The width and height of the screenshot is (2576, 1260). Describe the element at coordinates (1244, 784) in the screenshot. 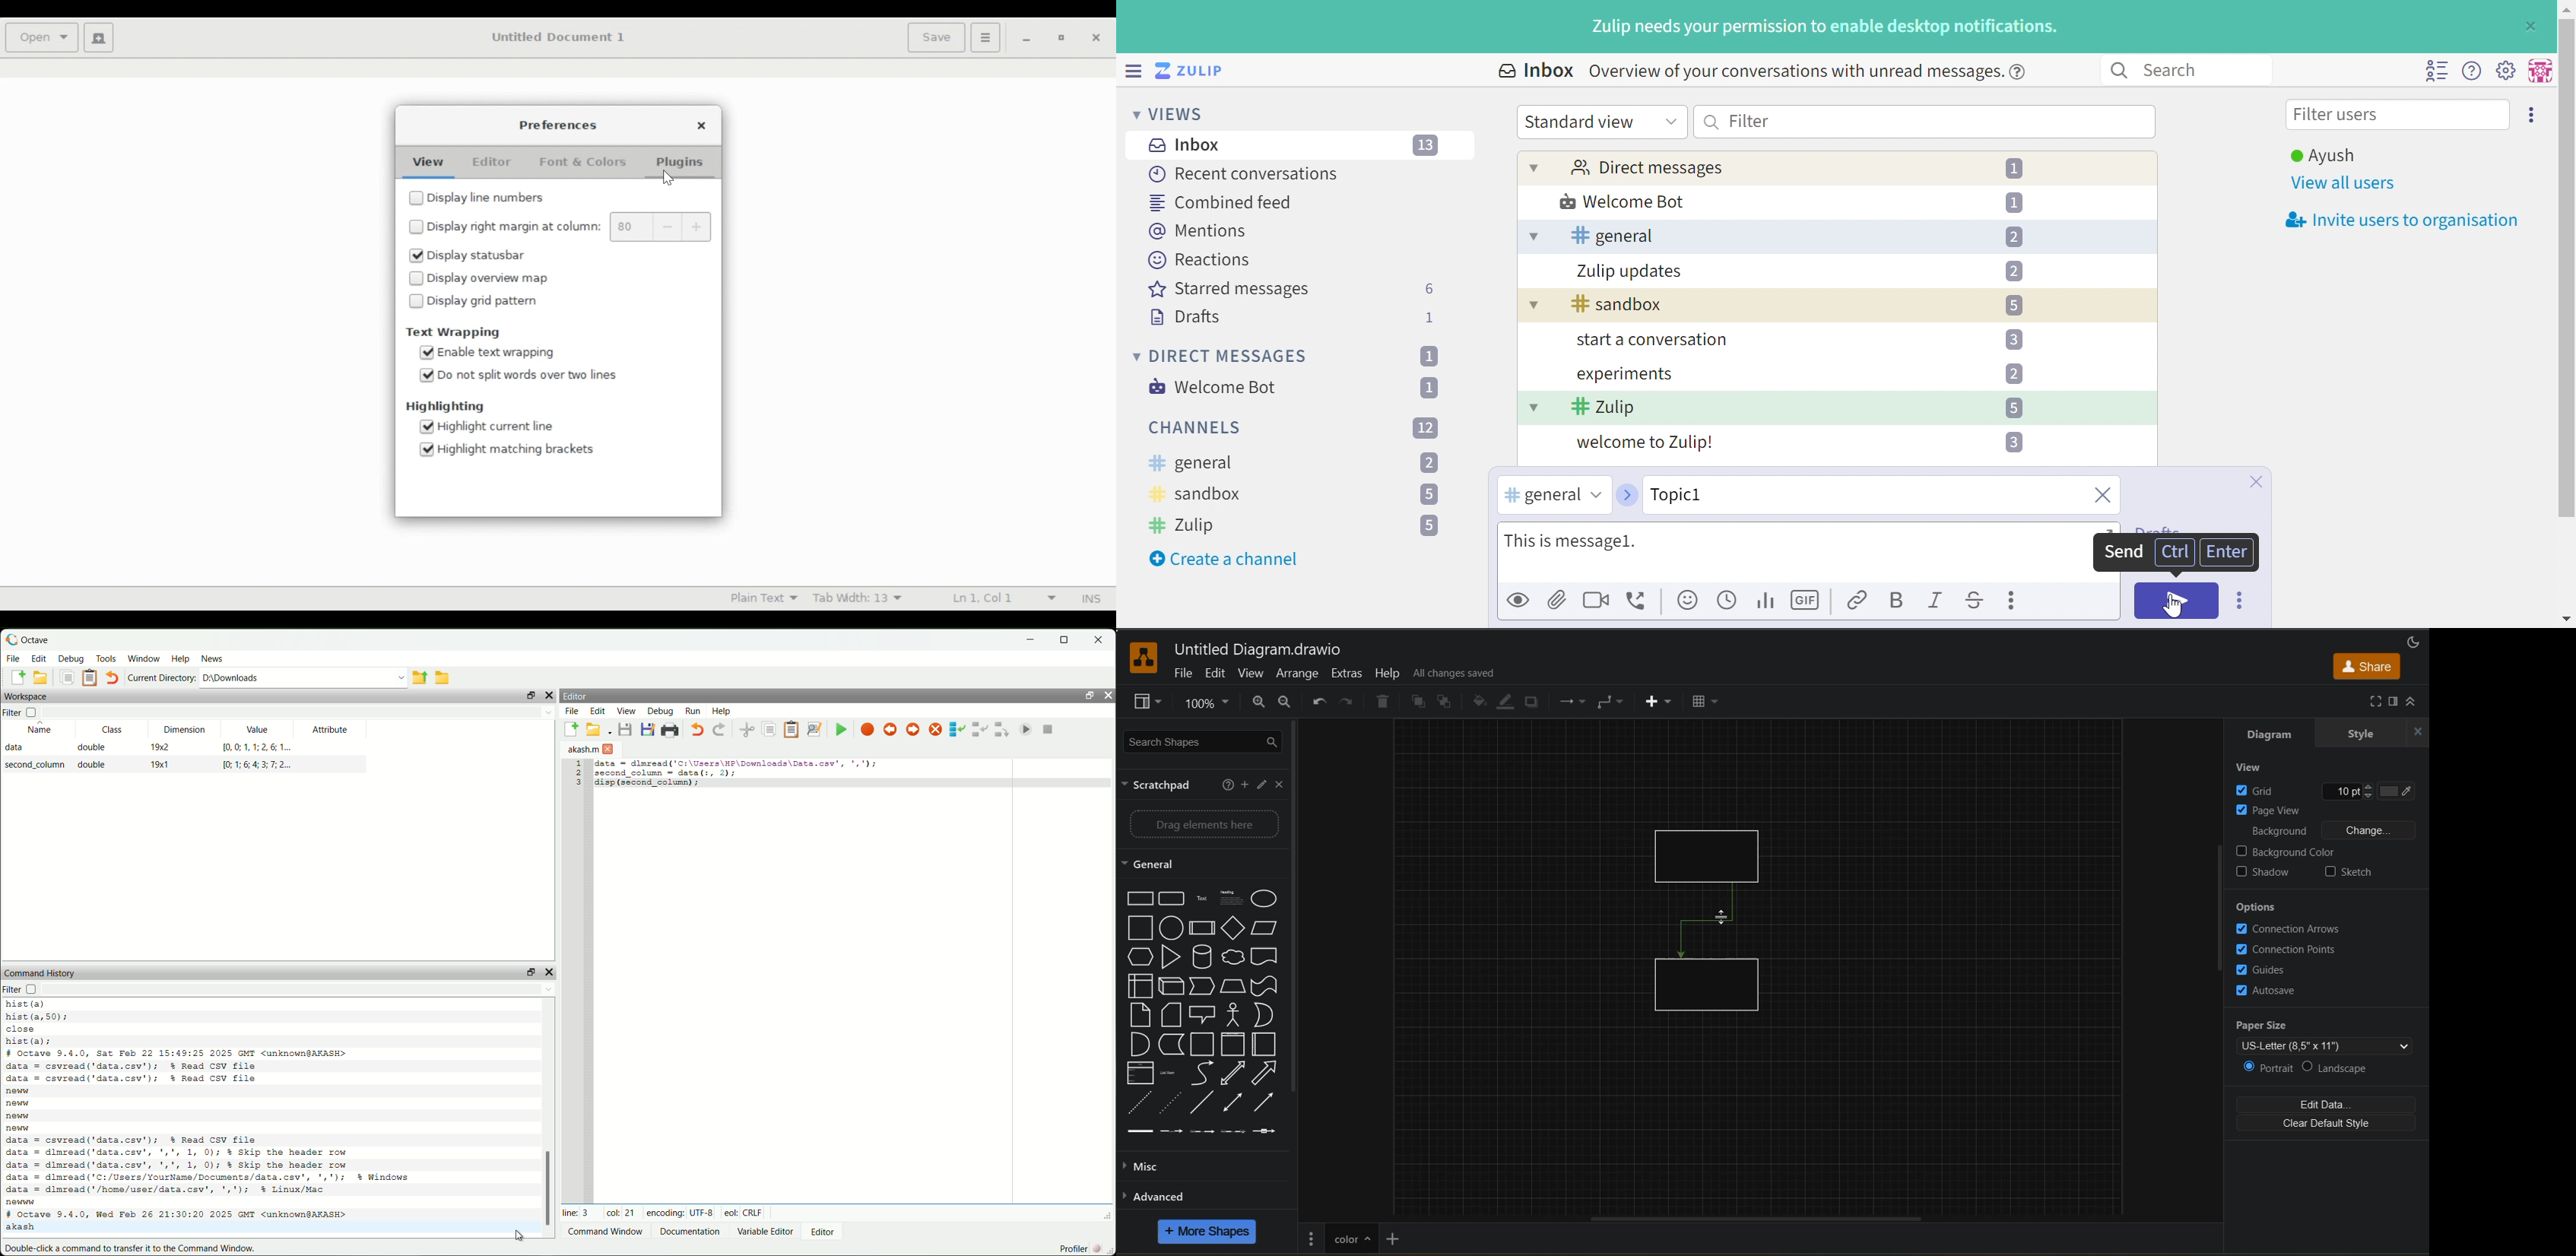

I see `add` at that location.